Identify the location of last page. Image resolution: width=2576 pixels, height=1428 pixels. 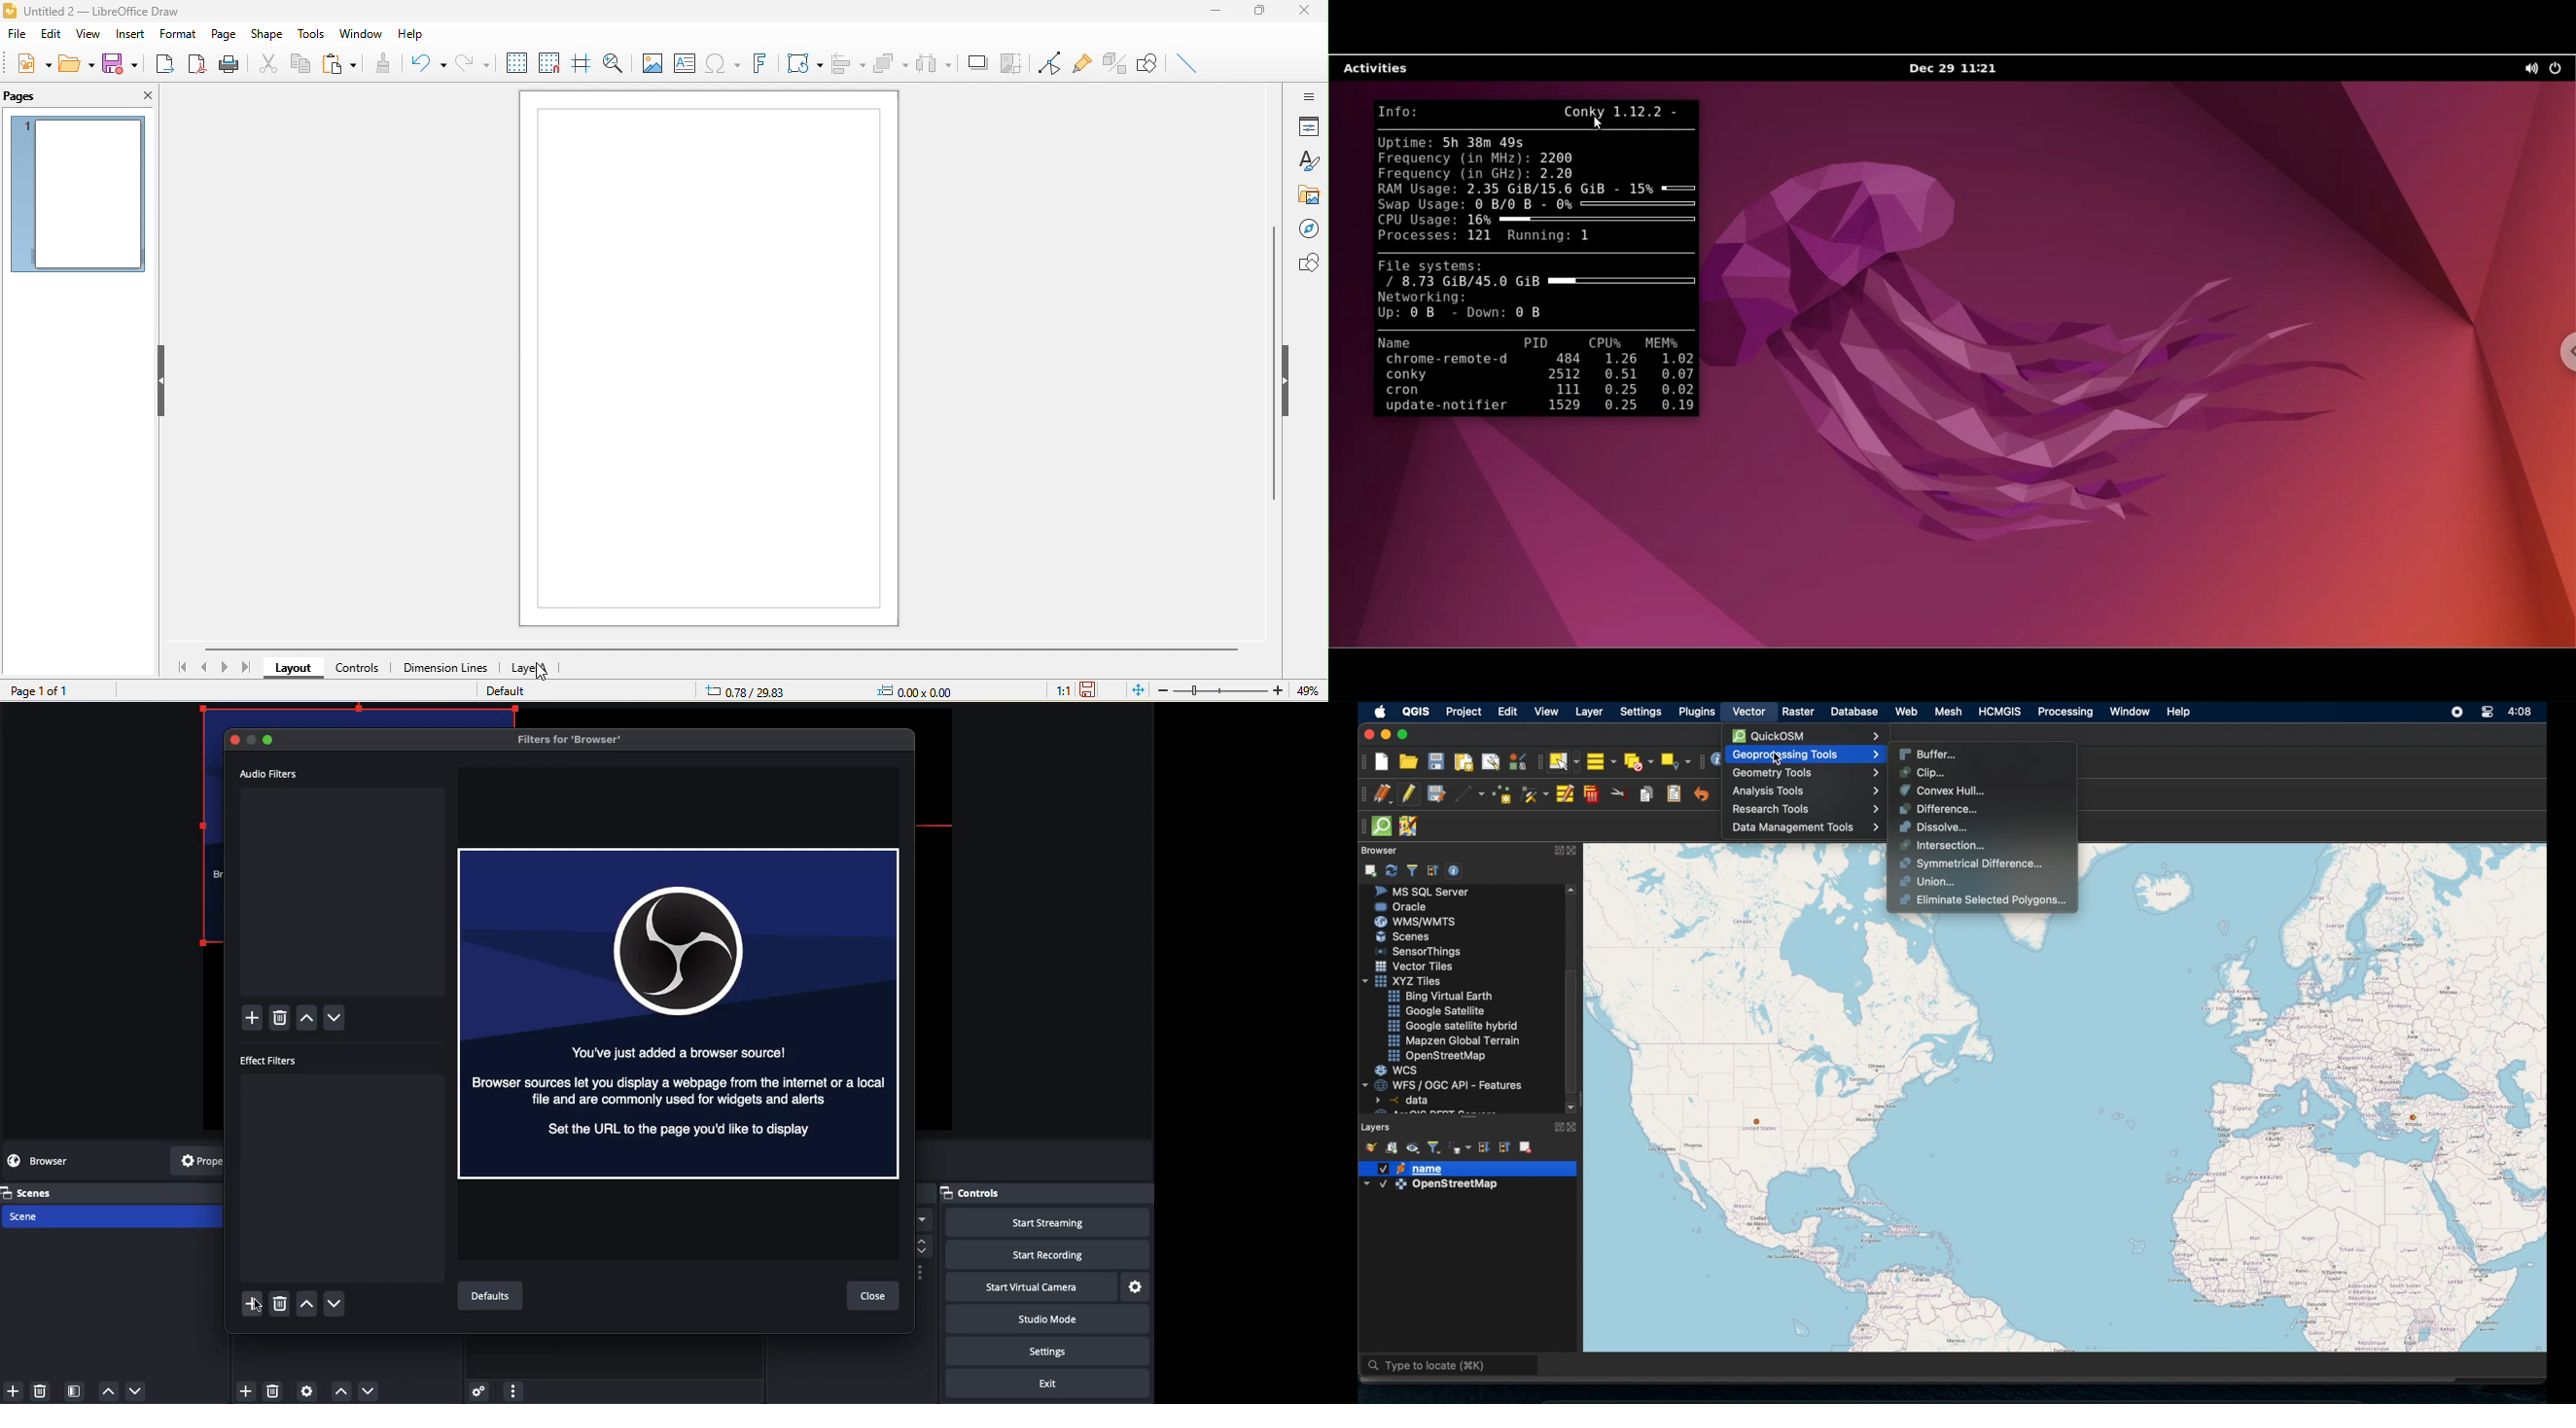
(248, 666).